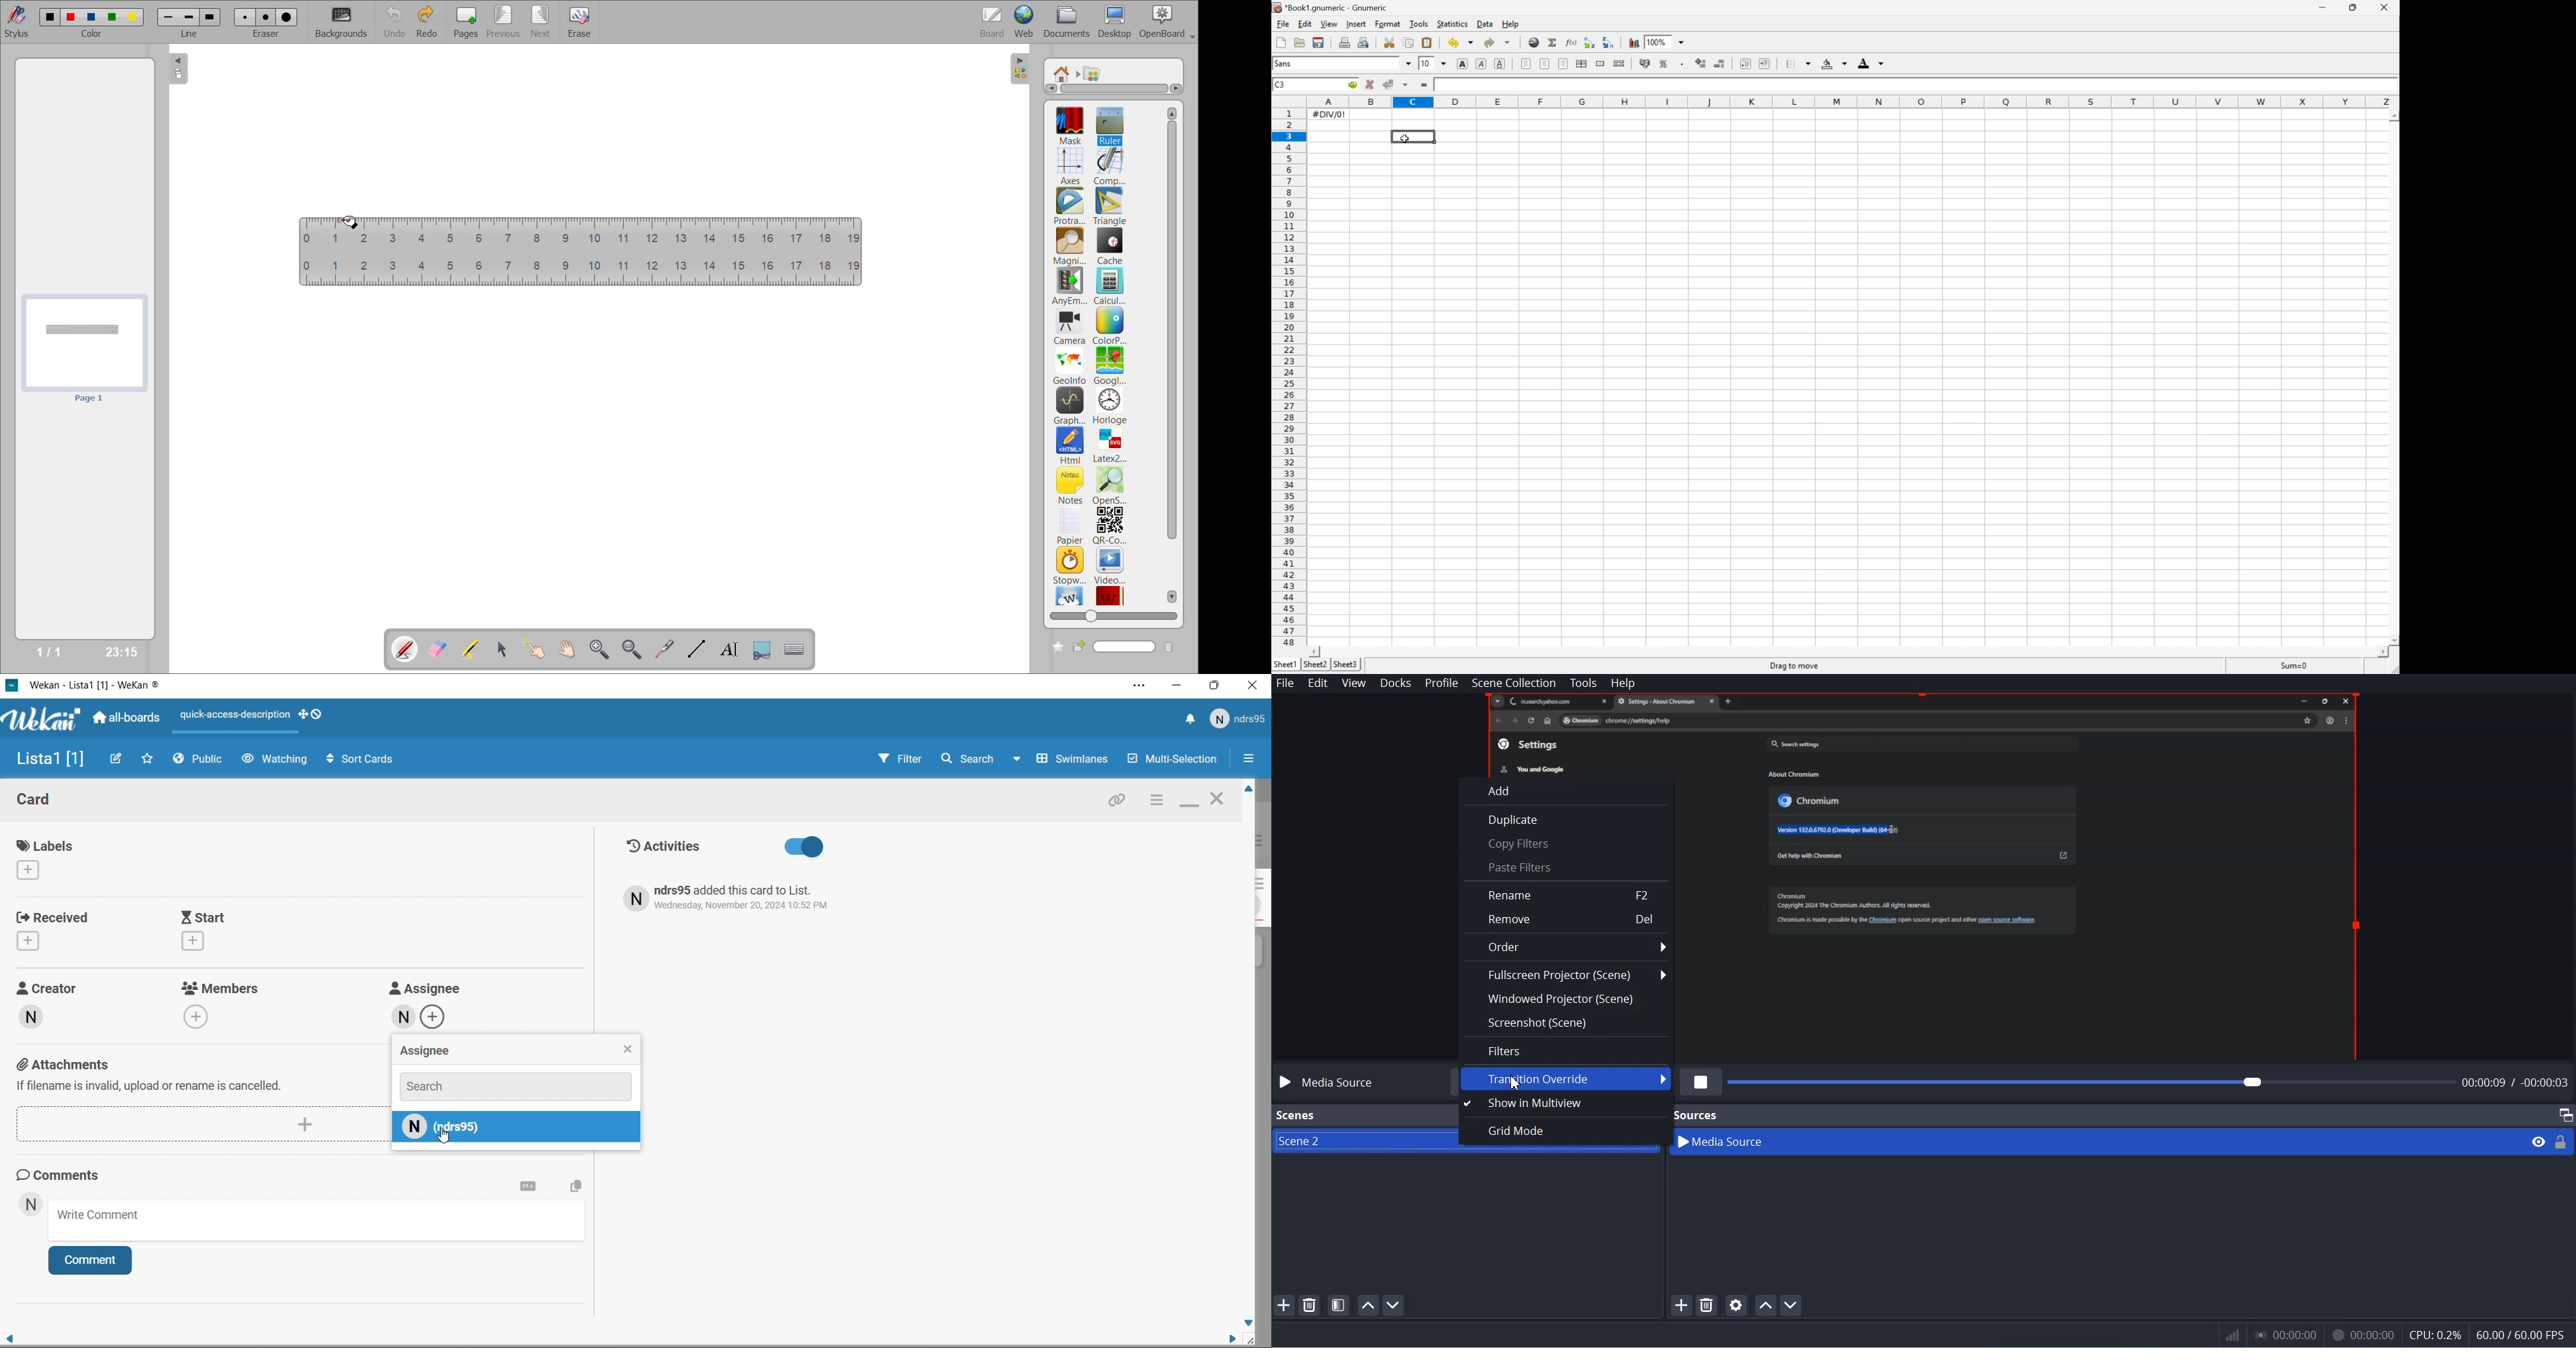  Describe the element at coordinates (1551, 43) in the screenshot. I see `Sum into the current cell` at that location.